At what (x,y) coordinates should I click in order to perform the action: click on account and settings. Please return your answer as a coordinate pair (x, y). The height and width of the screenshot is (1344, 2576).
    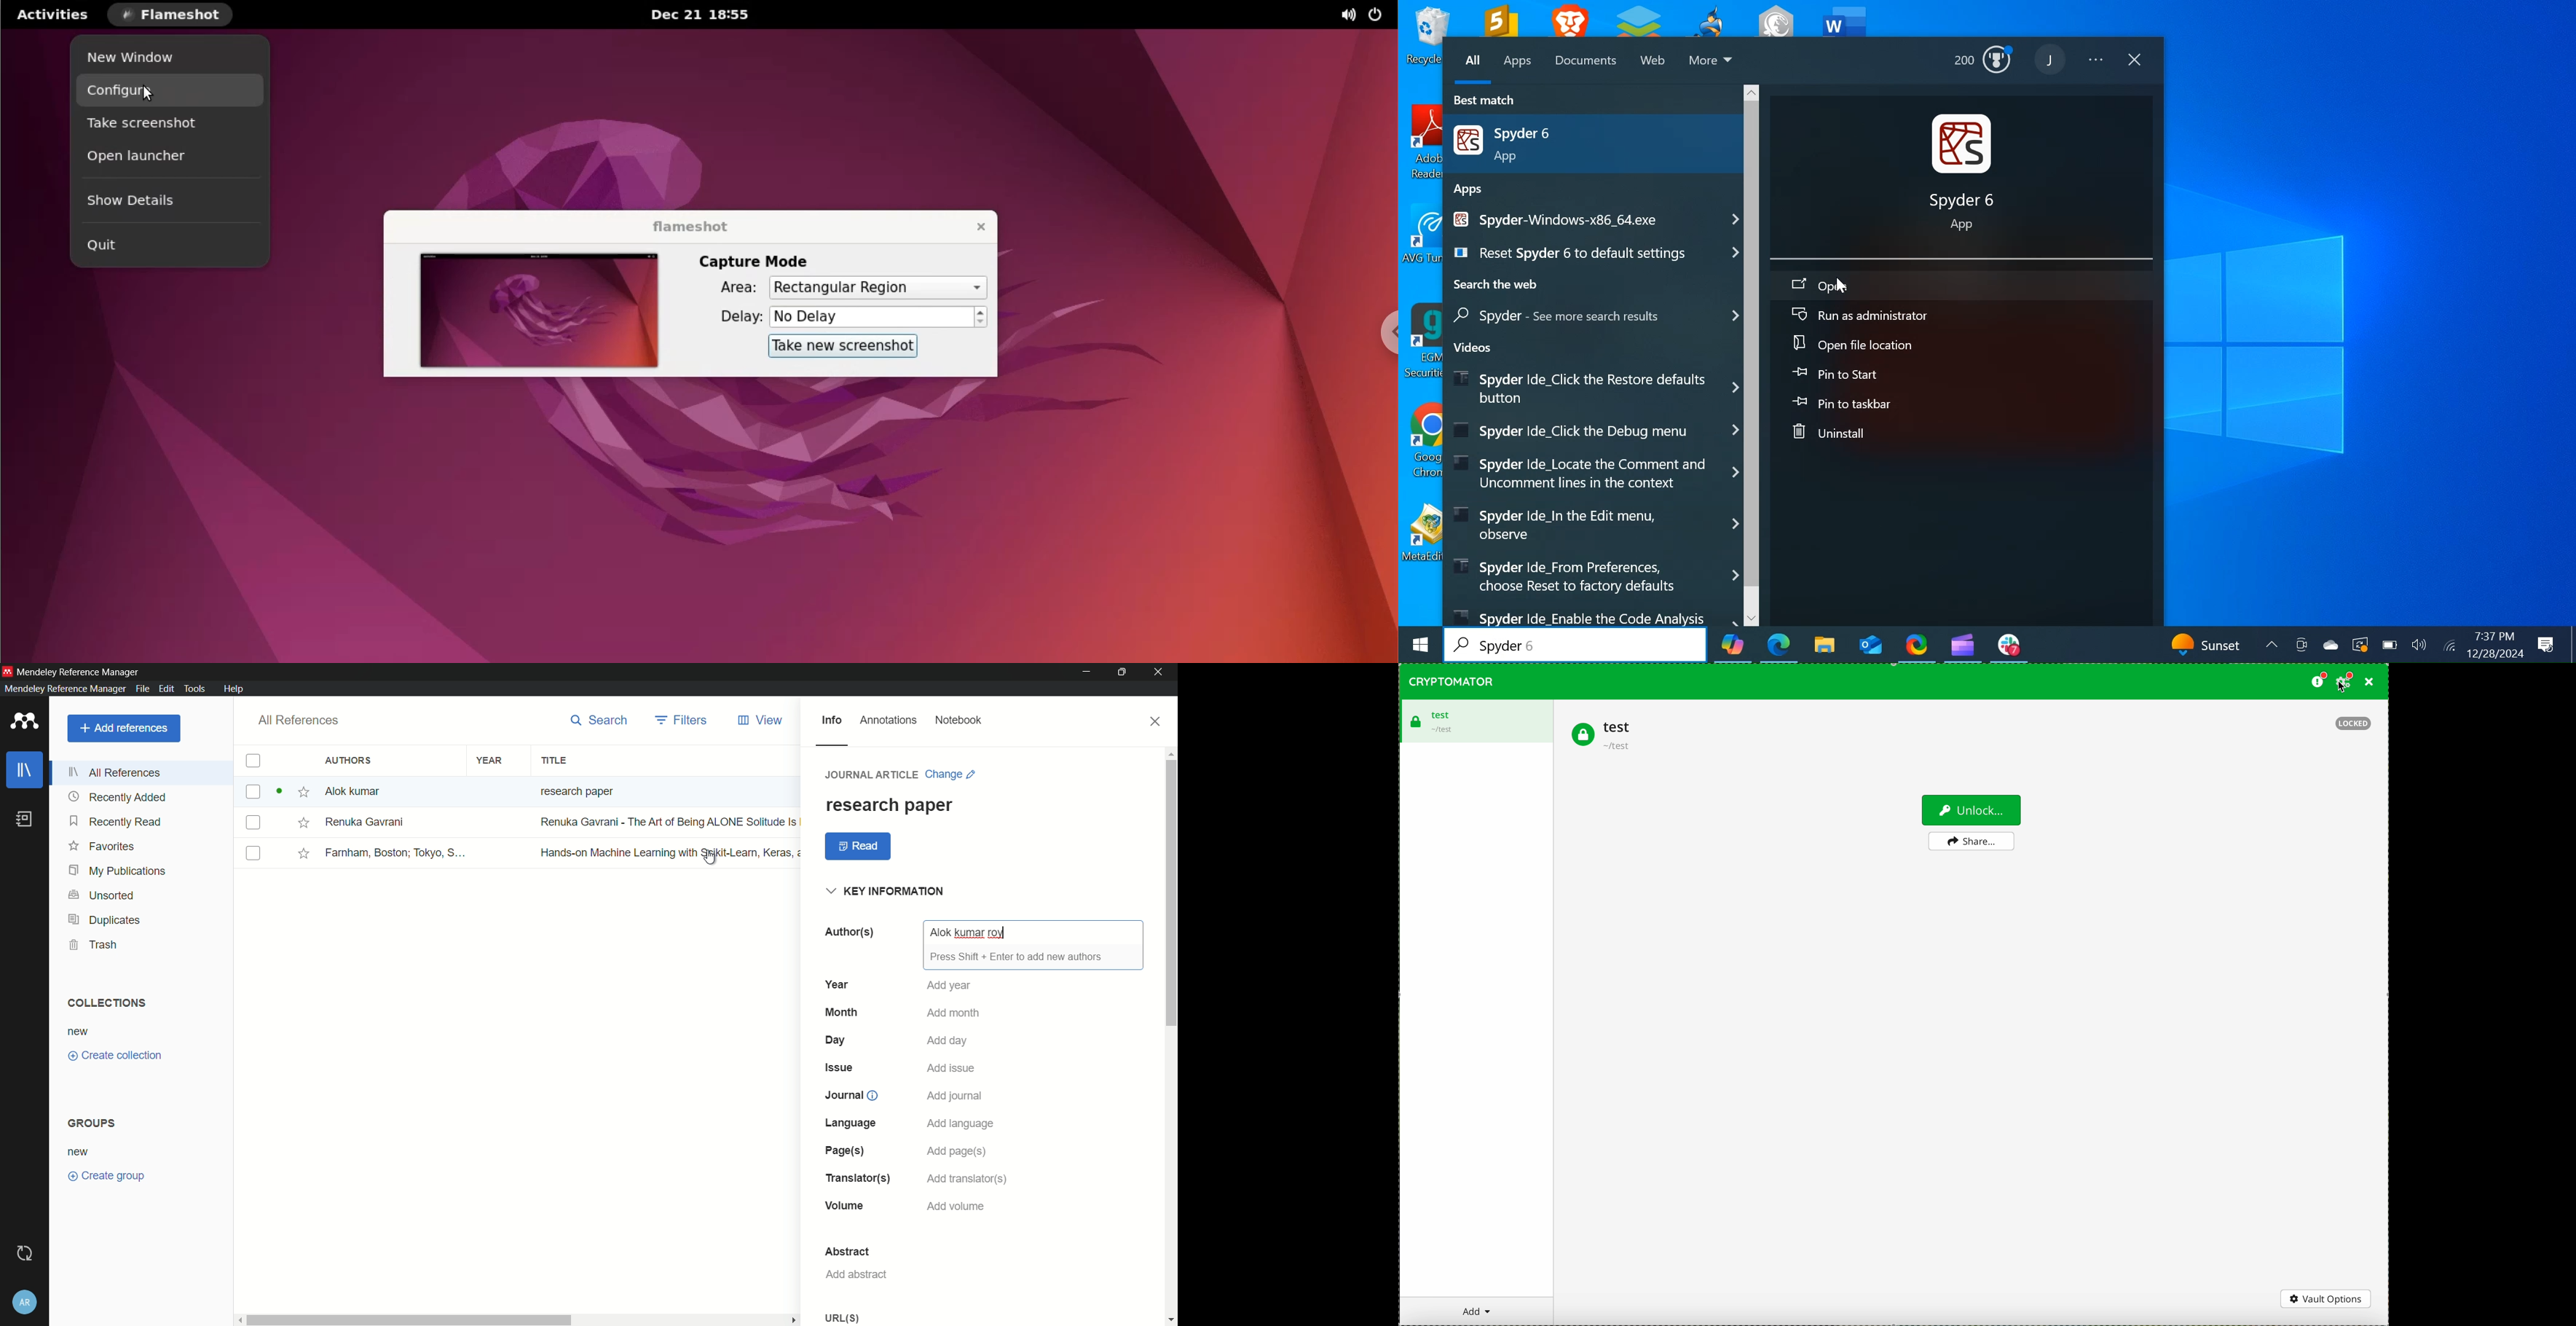
    Looking at the image, I should click on (25, 1302).